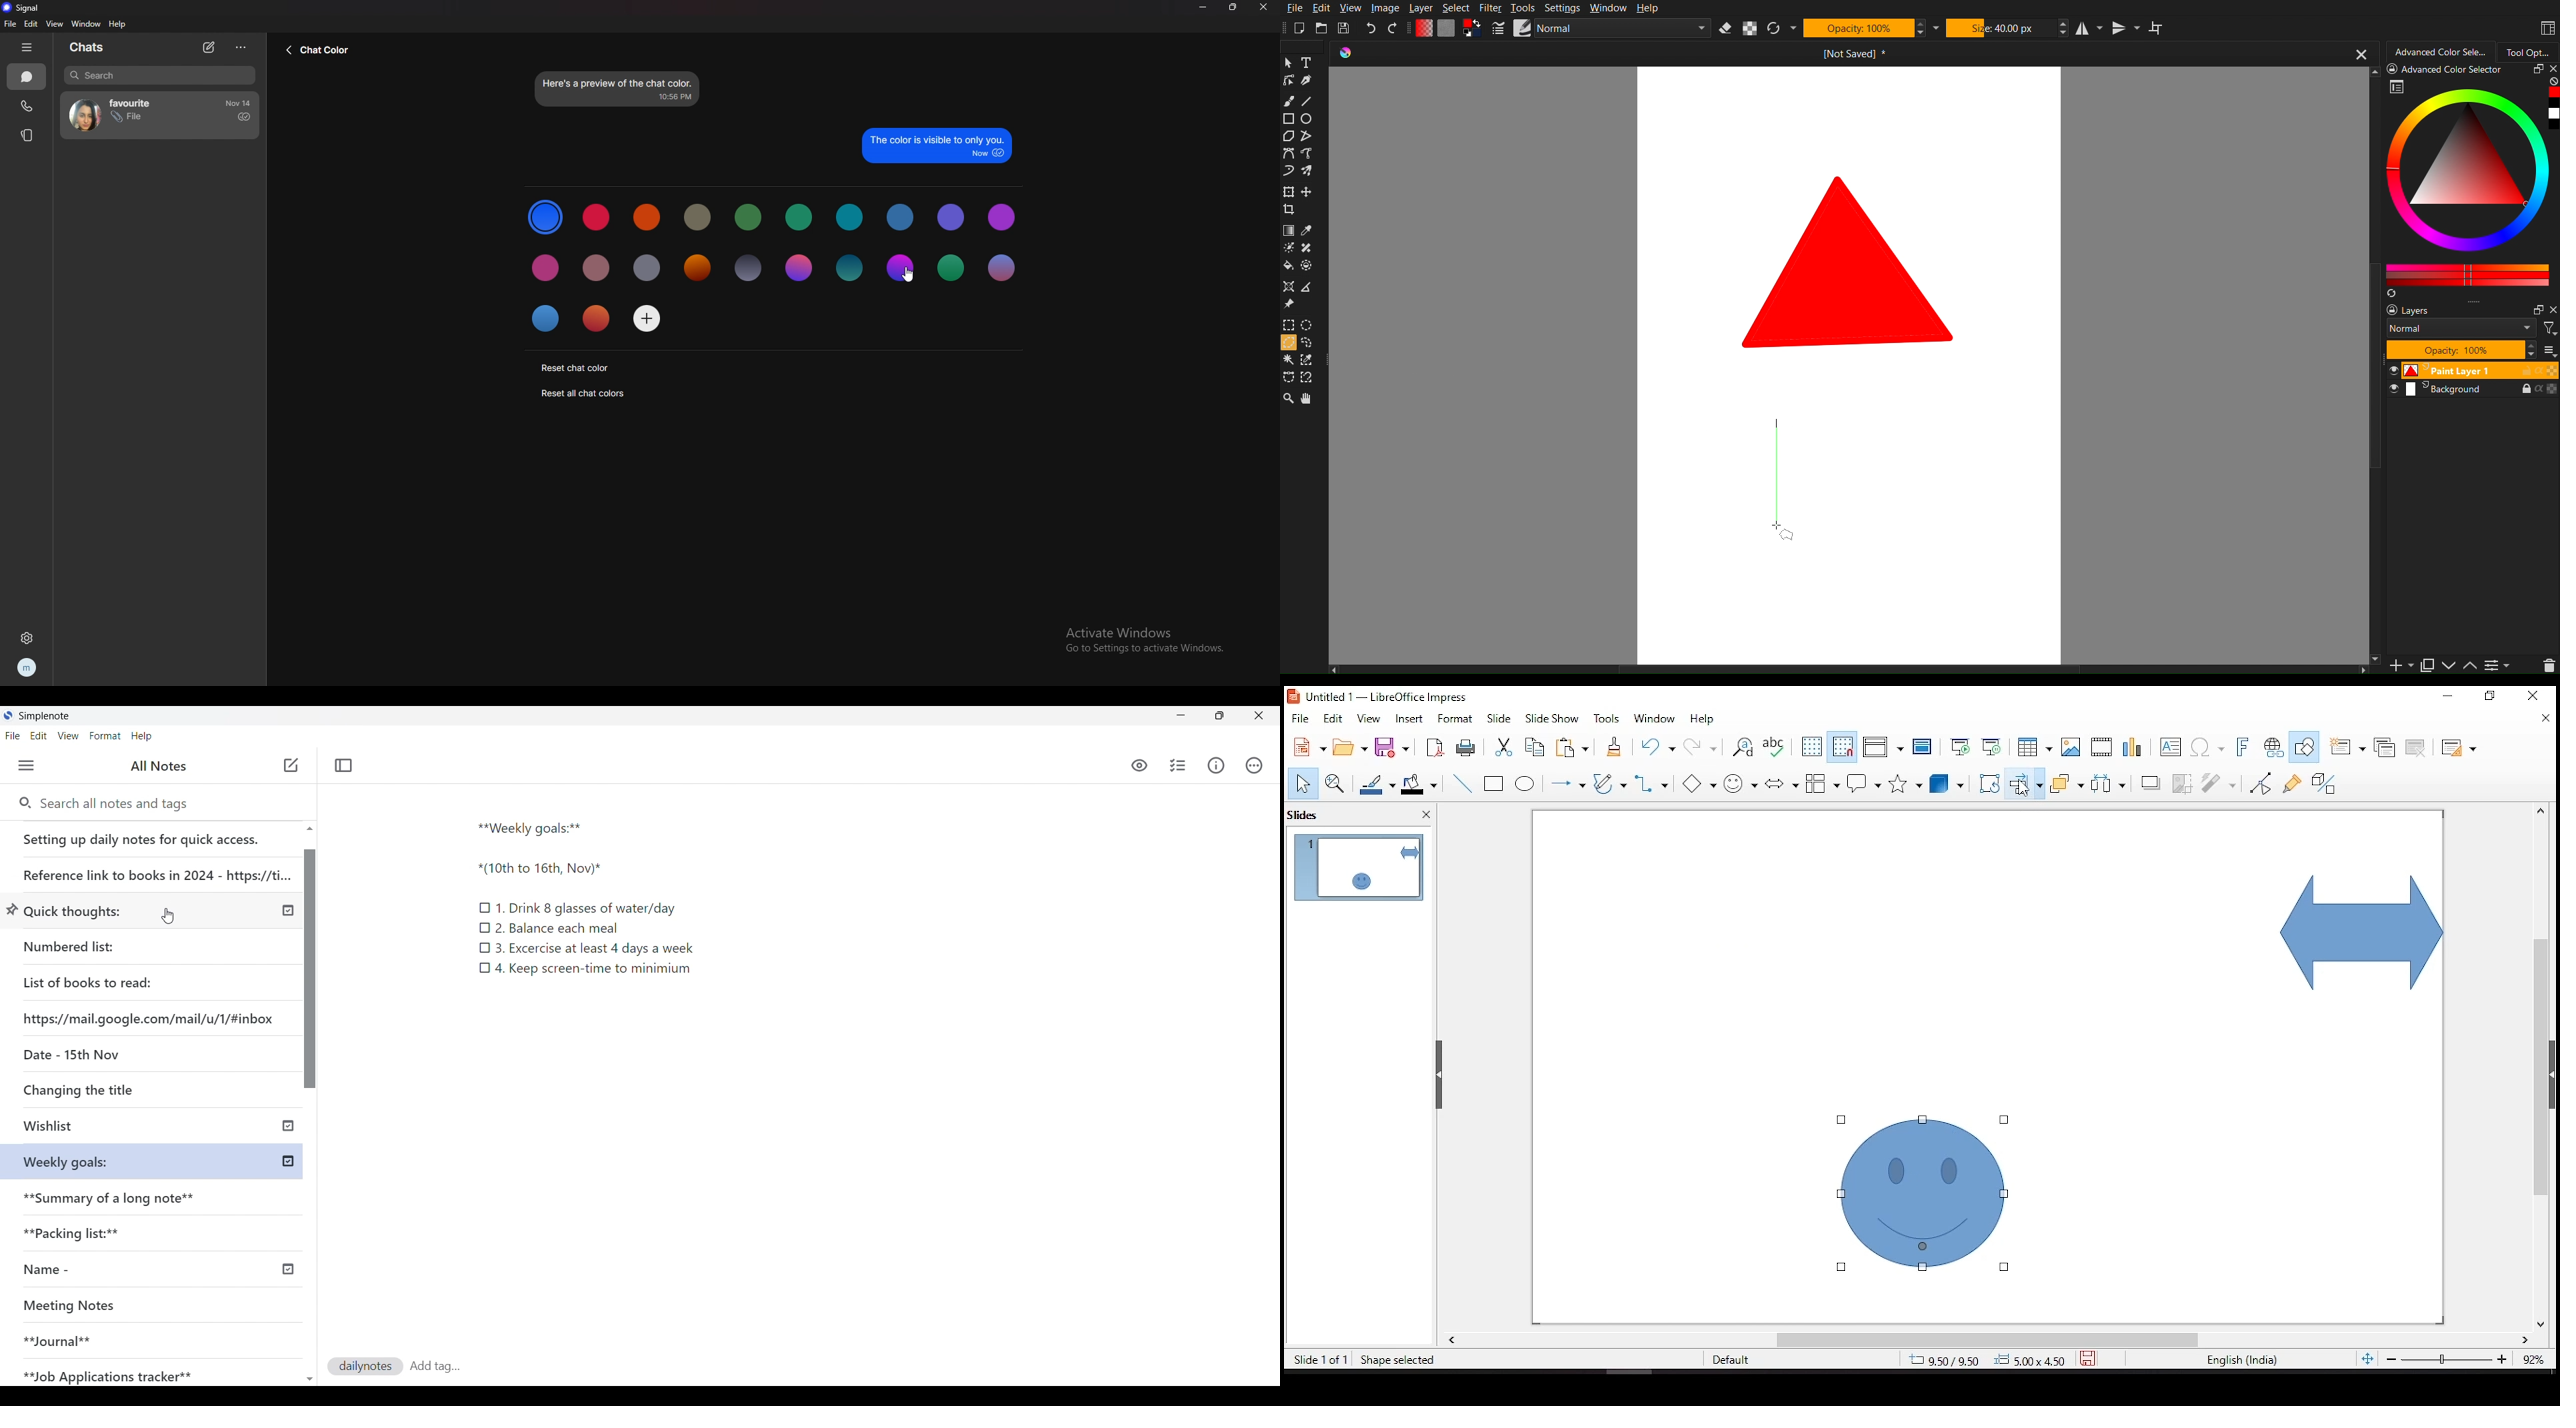 Image resolution: width=2576 pixels, height=1428 pixels. Describe the element at coordinates (26, 107) in the screenshot. I see `calls` at that location.